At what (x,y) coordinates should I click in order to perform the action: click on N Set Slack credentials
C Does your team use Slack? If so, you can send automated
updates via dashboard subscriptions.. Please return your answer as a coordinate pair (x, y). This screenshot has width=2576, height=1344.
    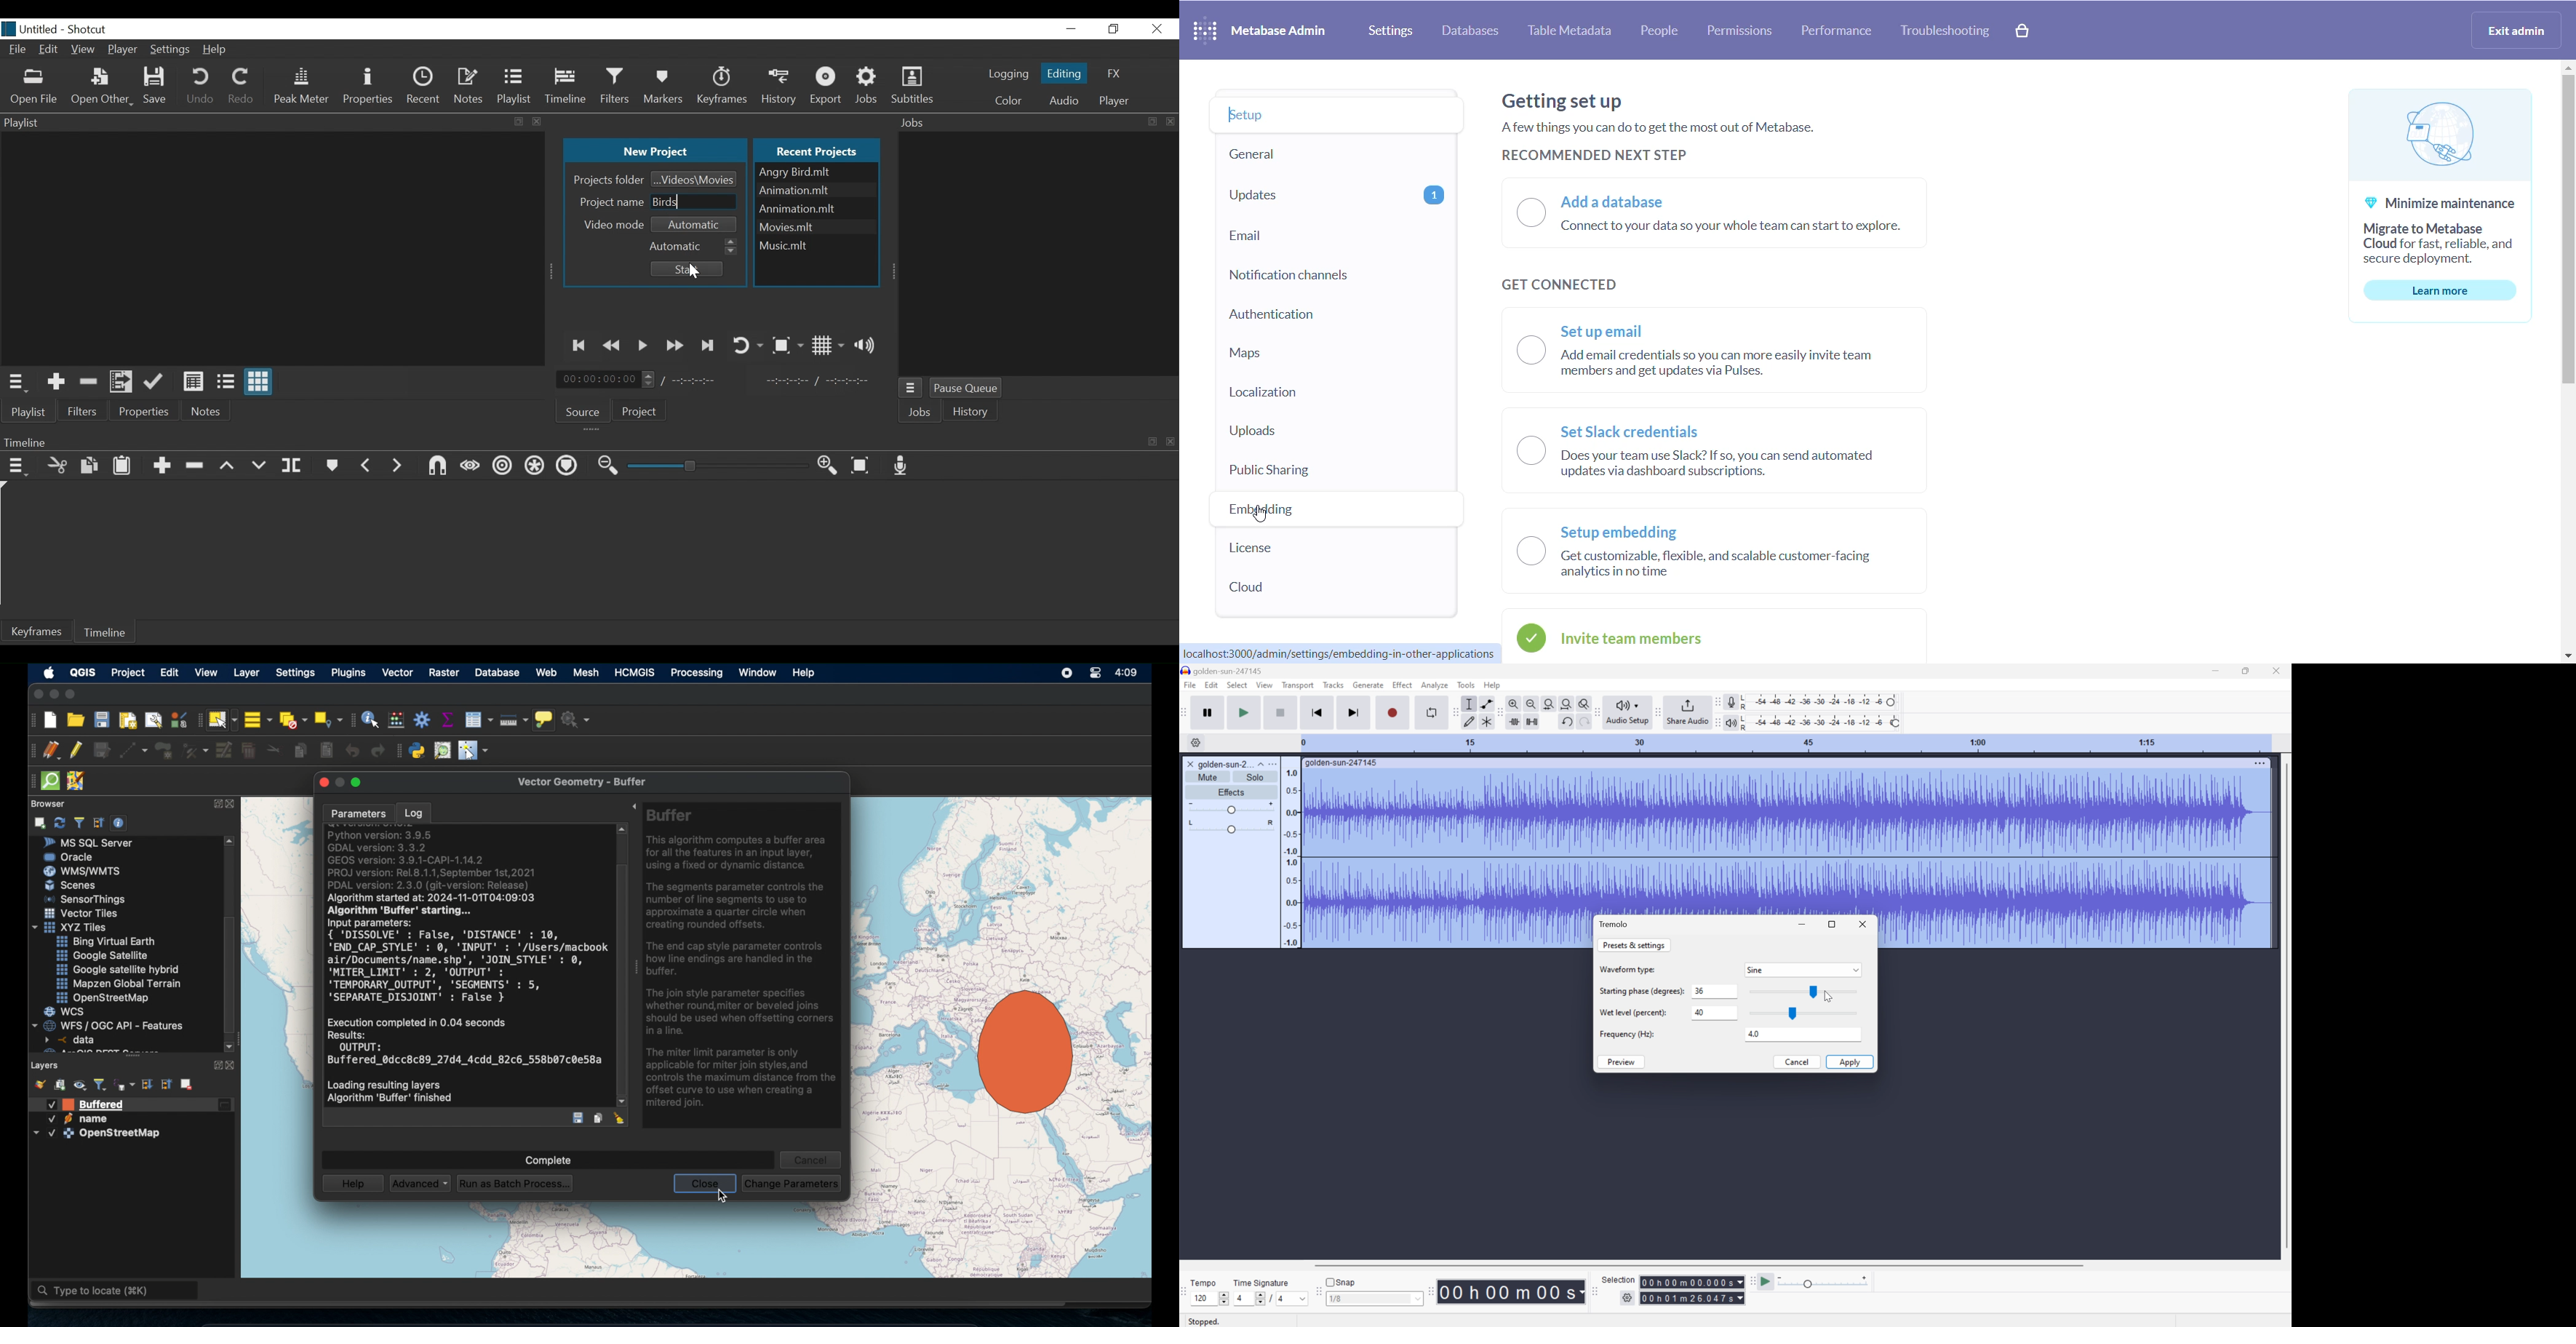
    Looking at the image, I should click on (1707, 452).